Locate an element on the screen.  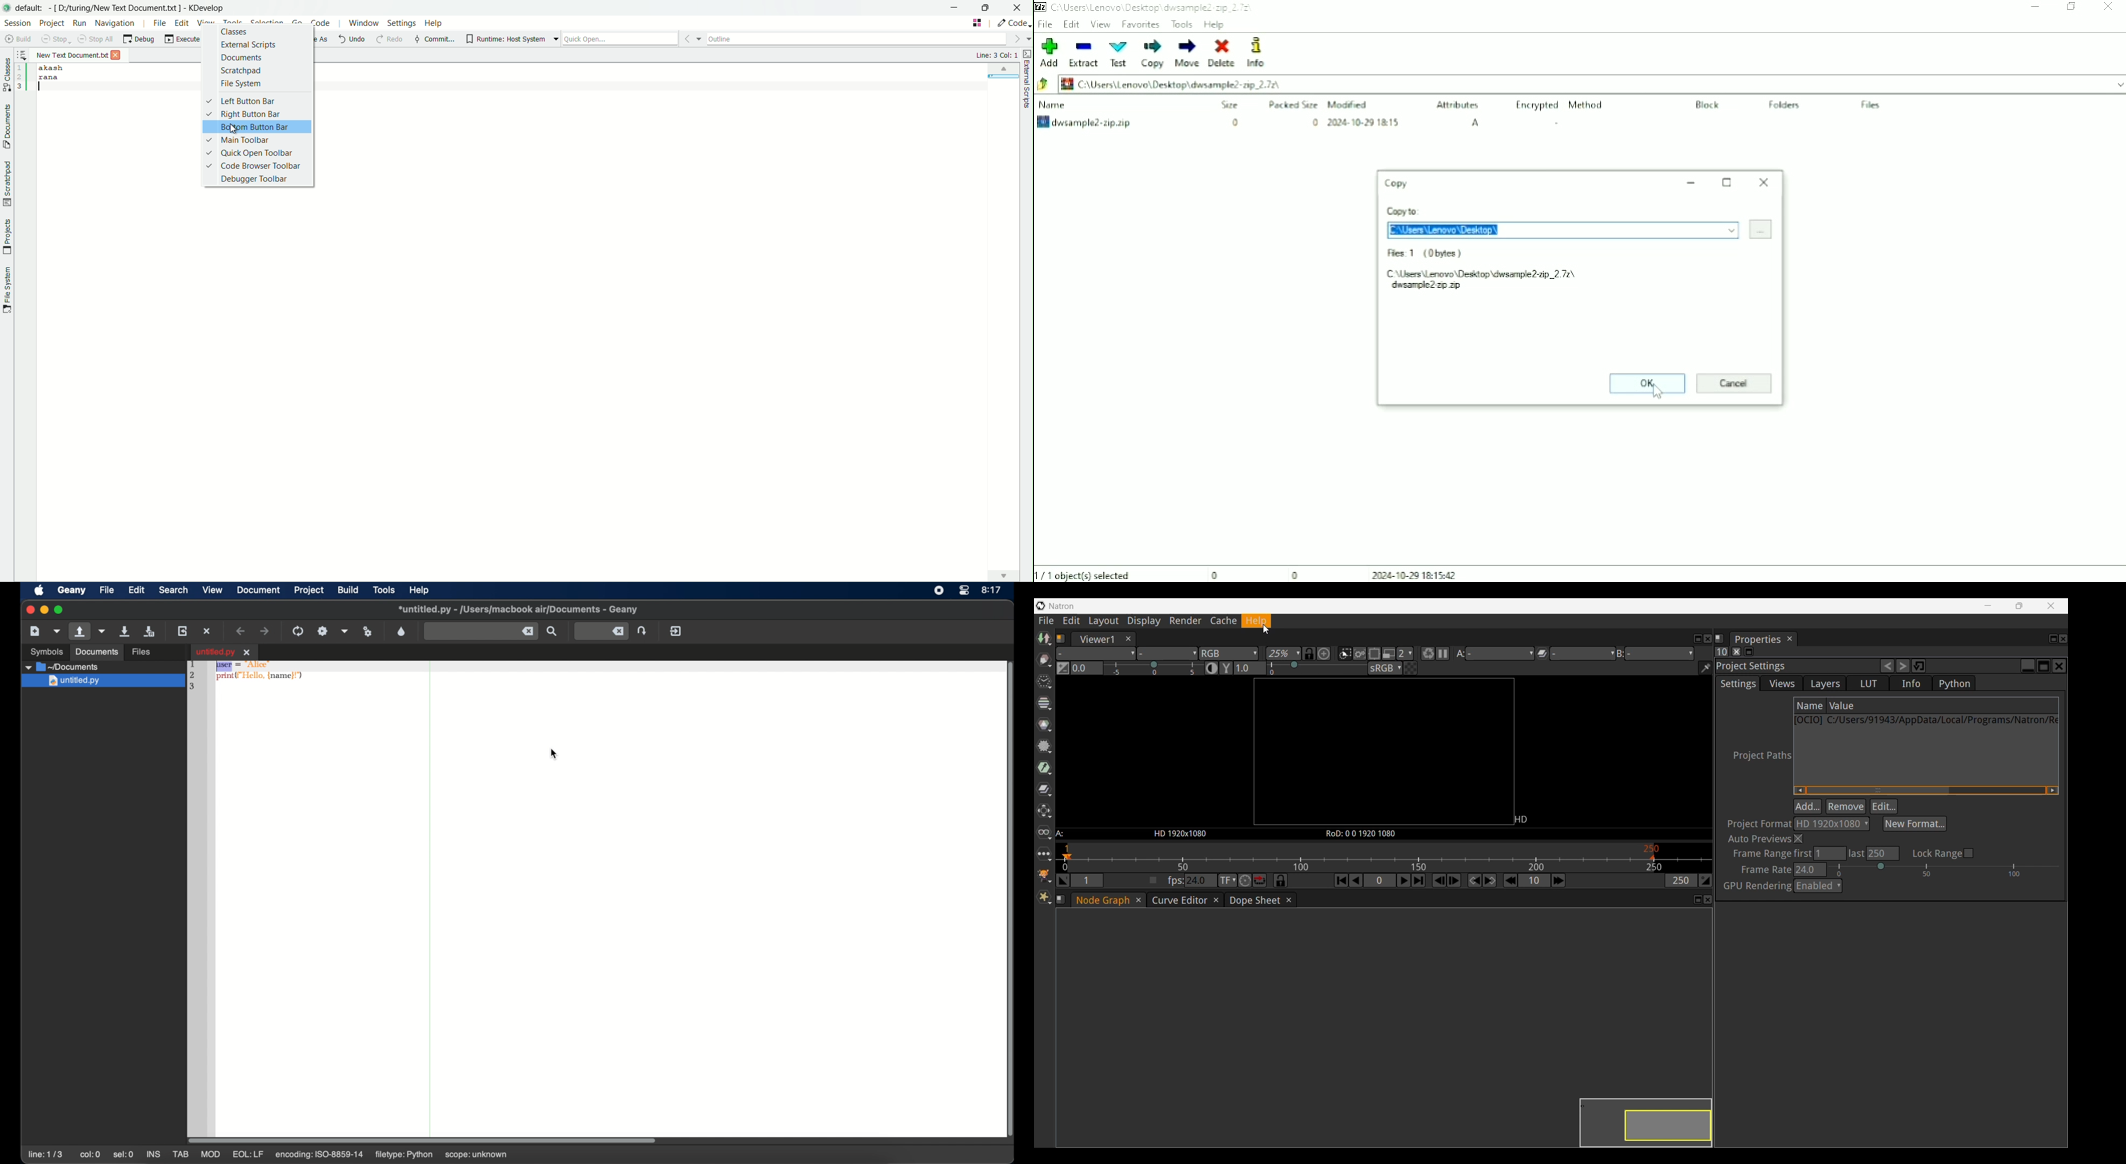
edit menu is located at coordinates (182, 23).